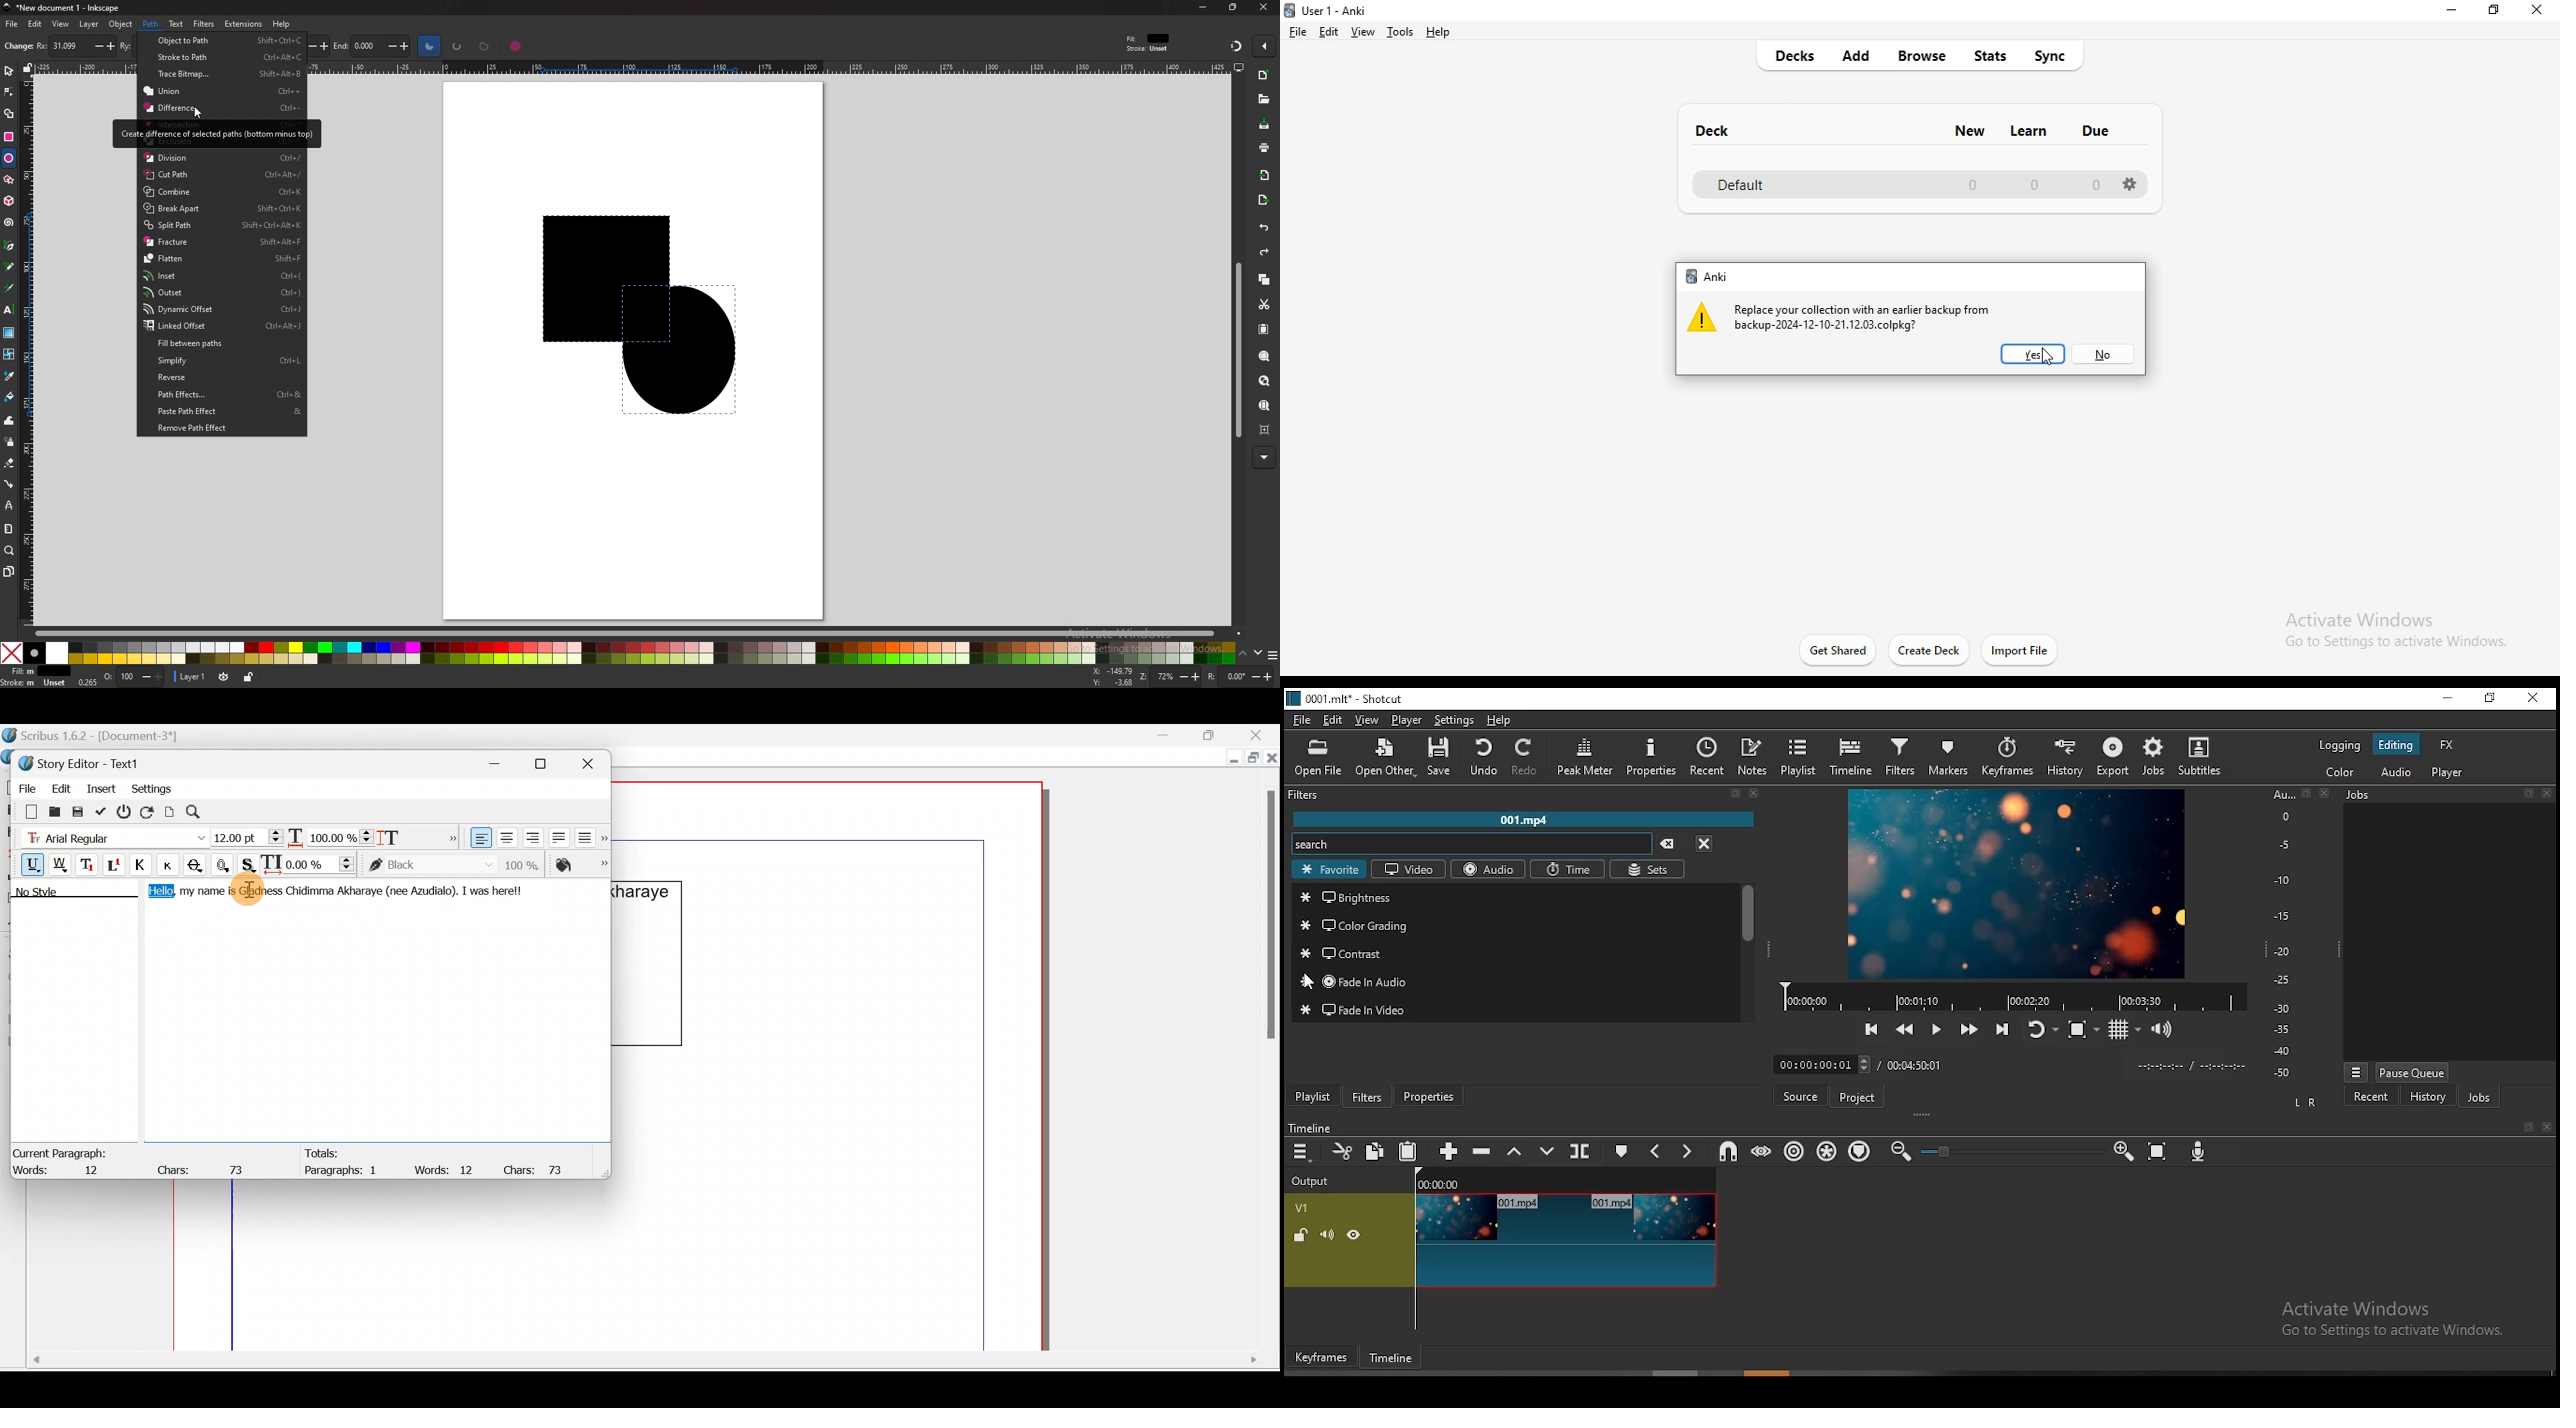 This screenshot has width=2576, height=1428. Describe the element at coordinates (61, 24) in the screenshot. I see `view` at that location.